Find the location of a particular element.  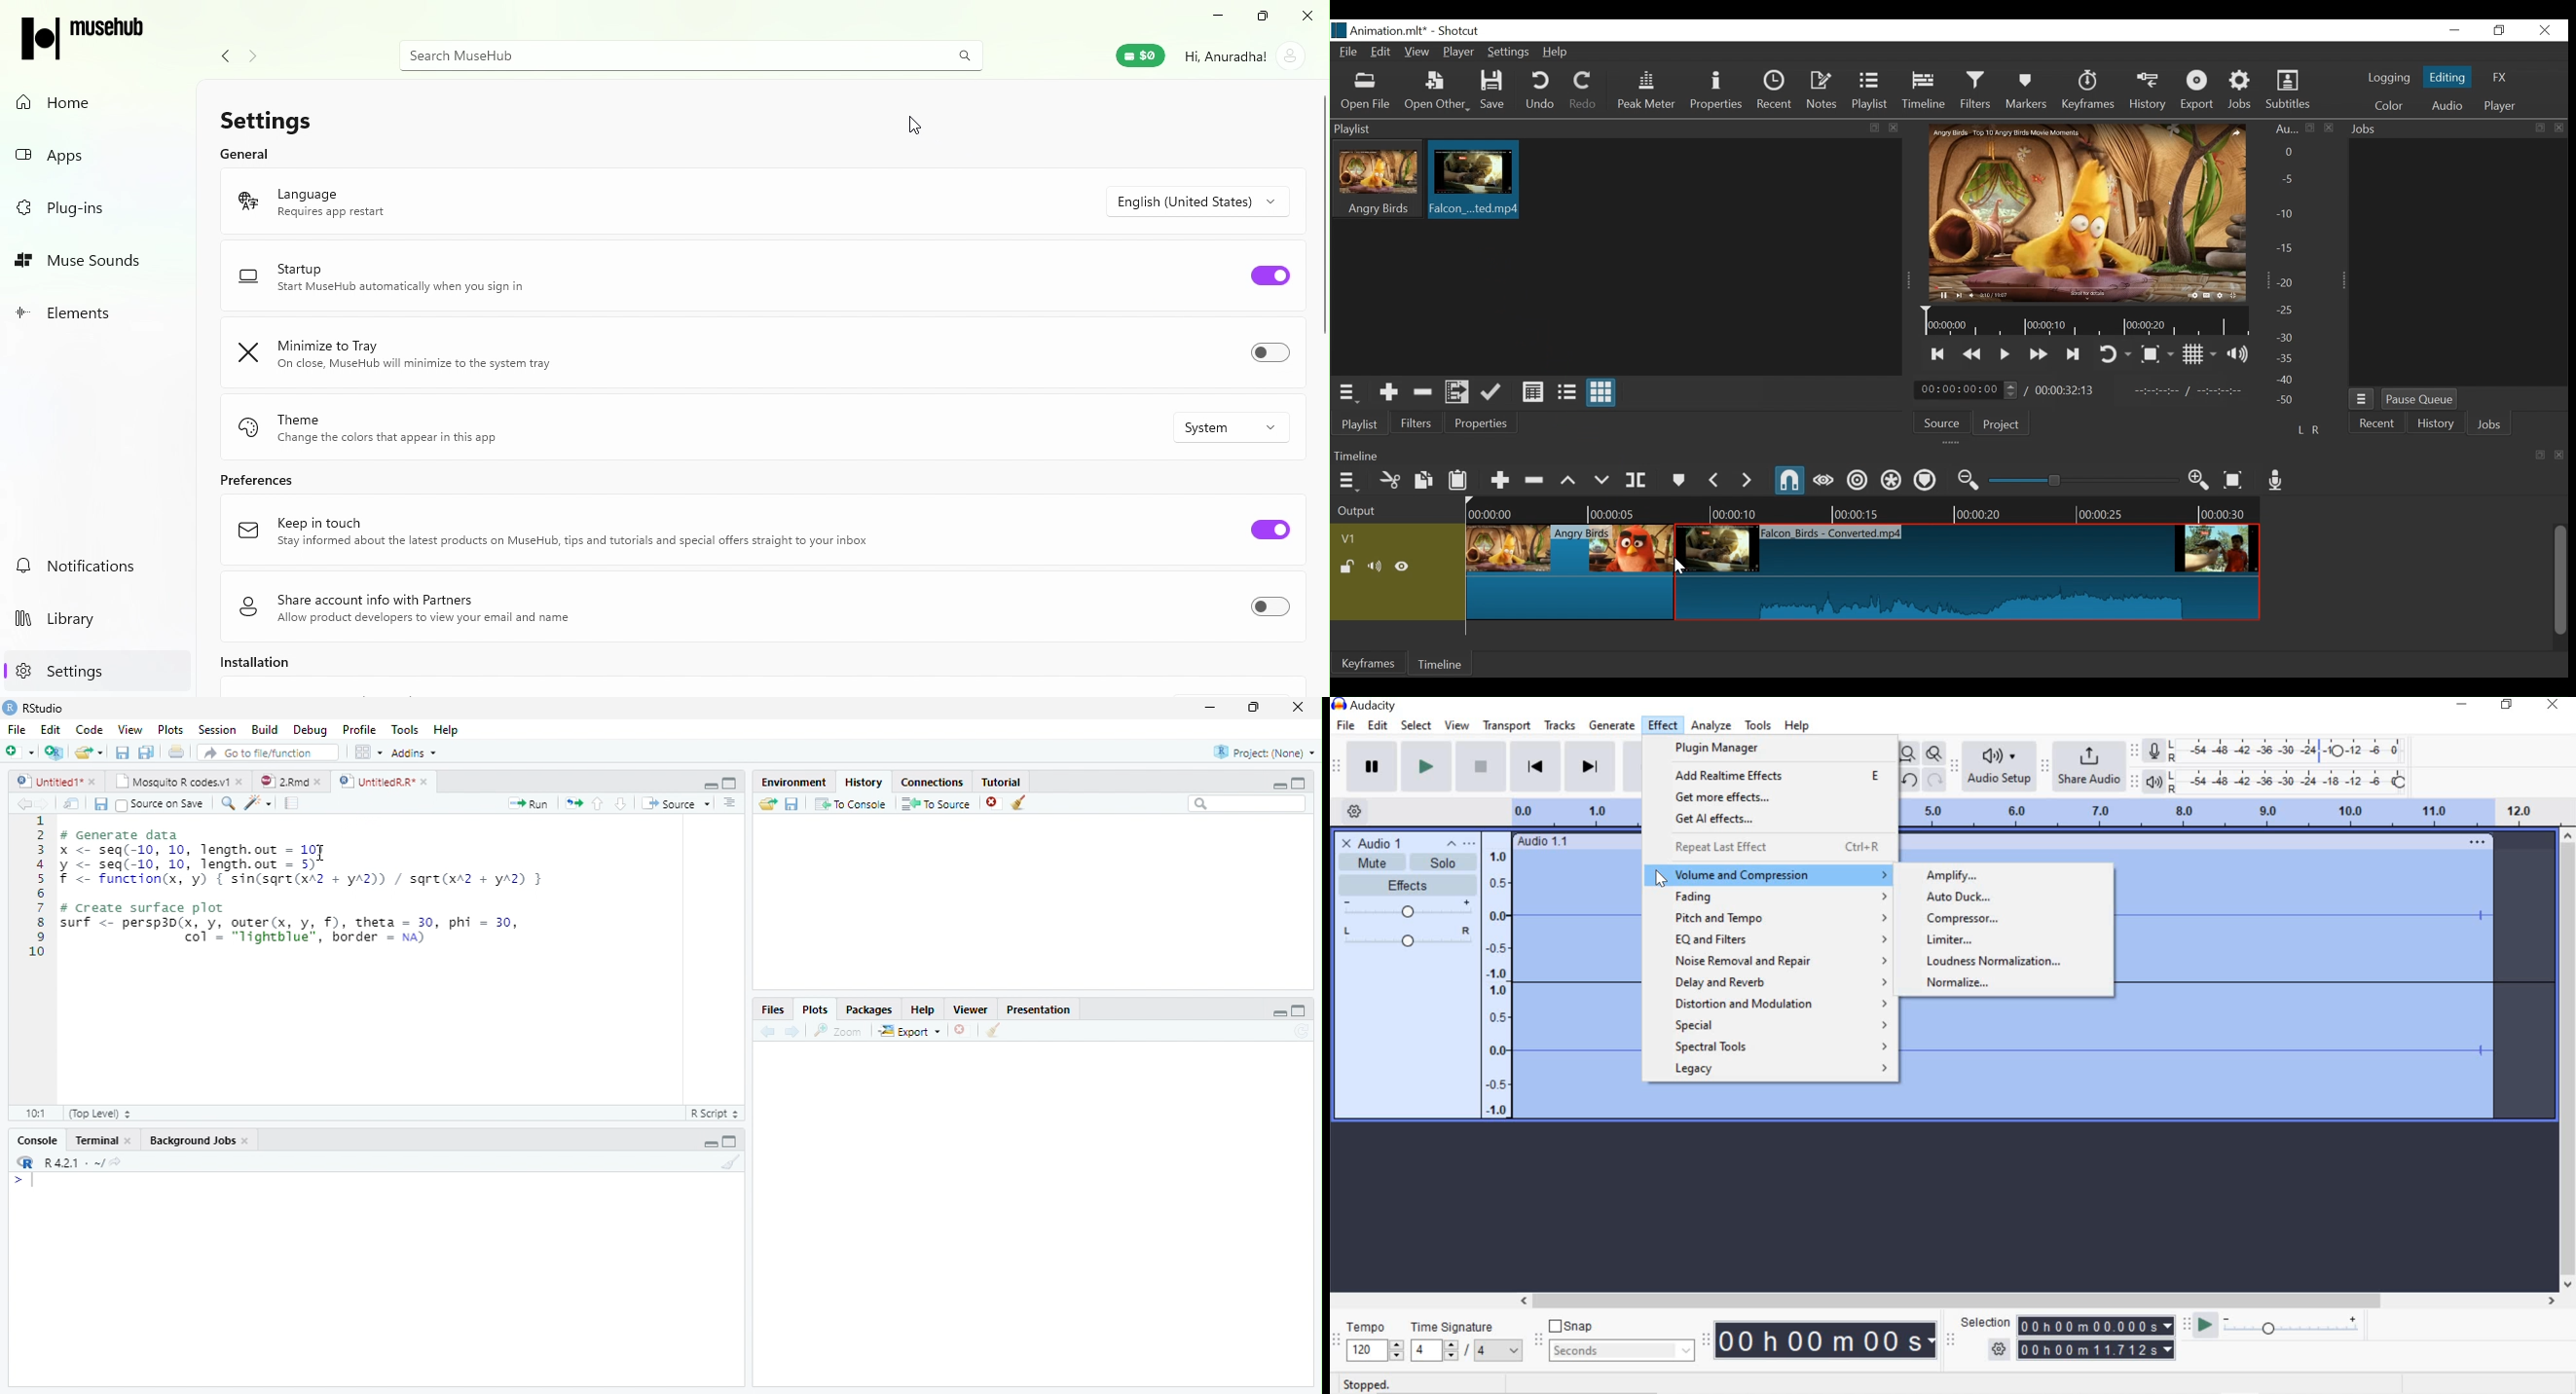

tools is located at coordinates (1758, 726).